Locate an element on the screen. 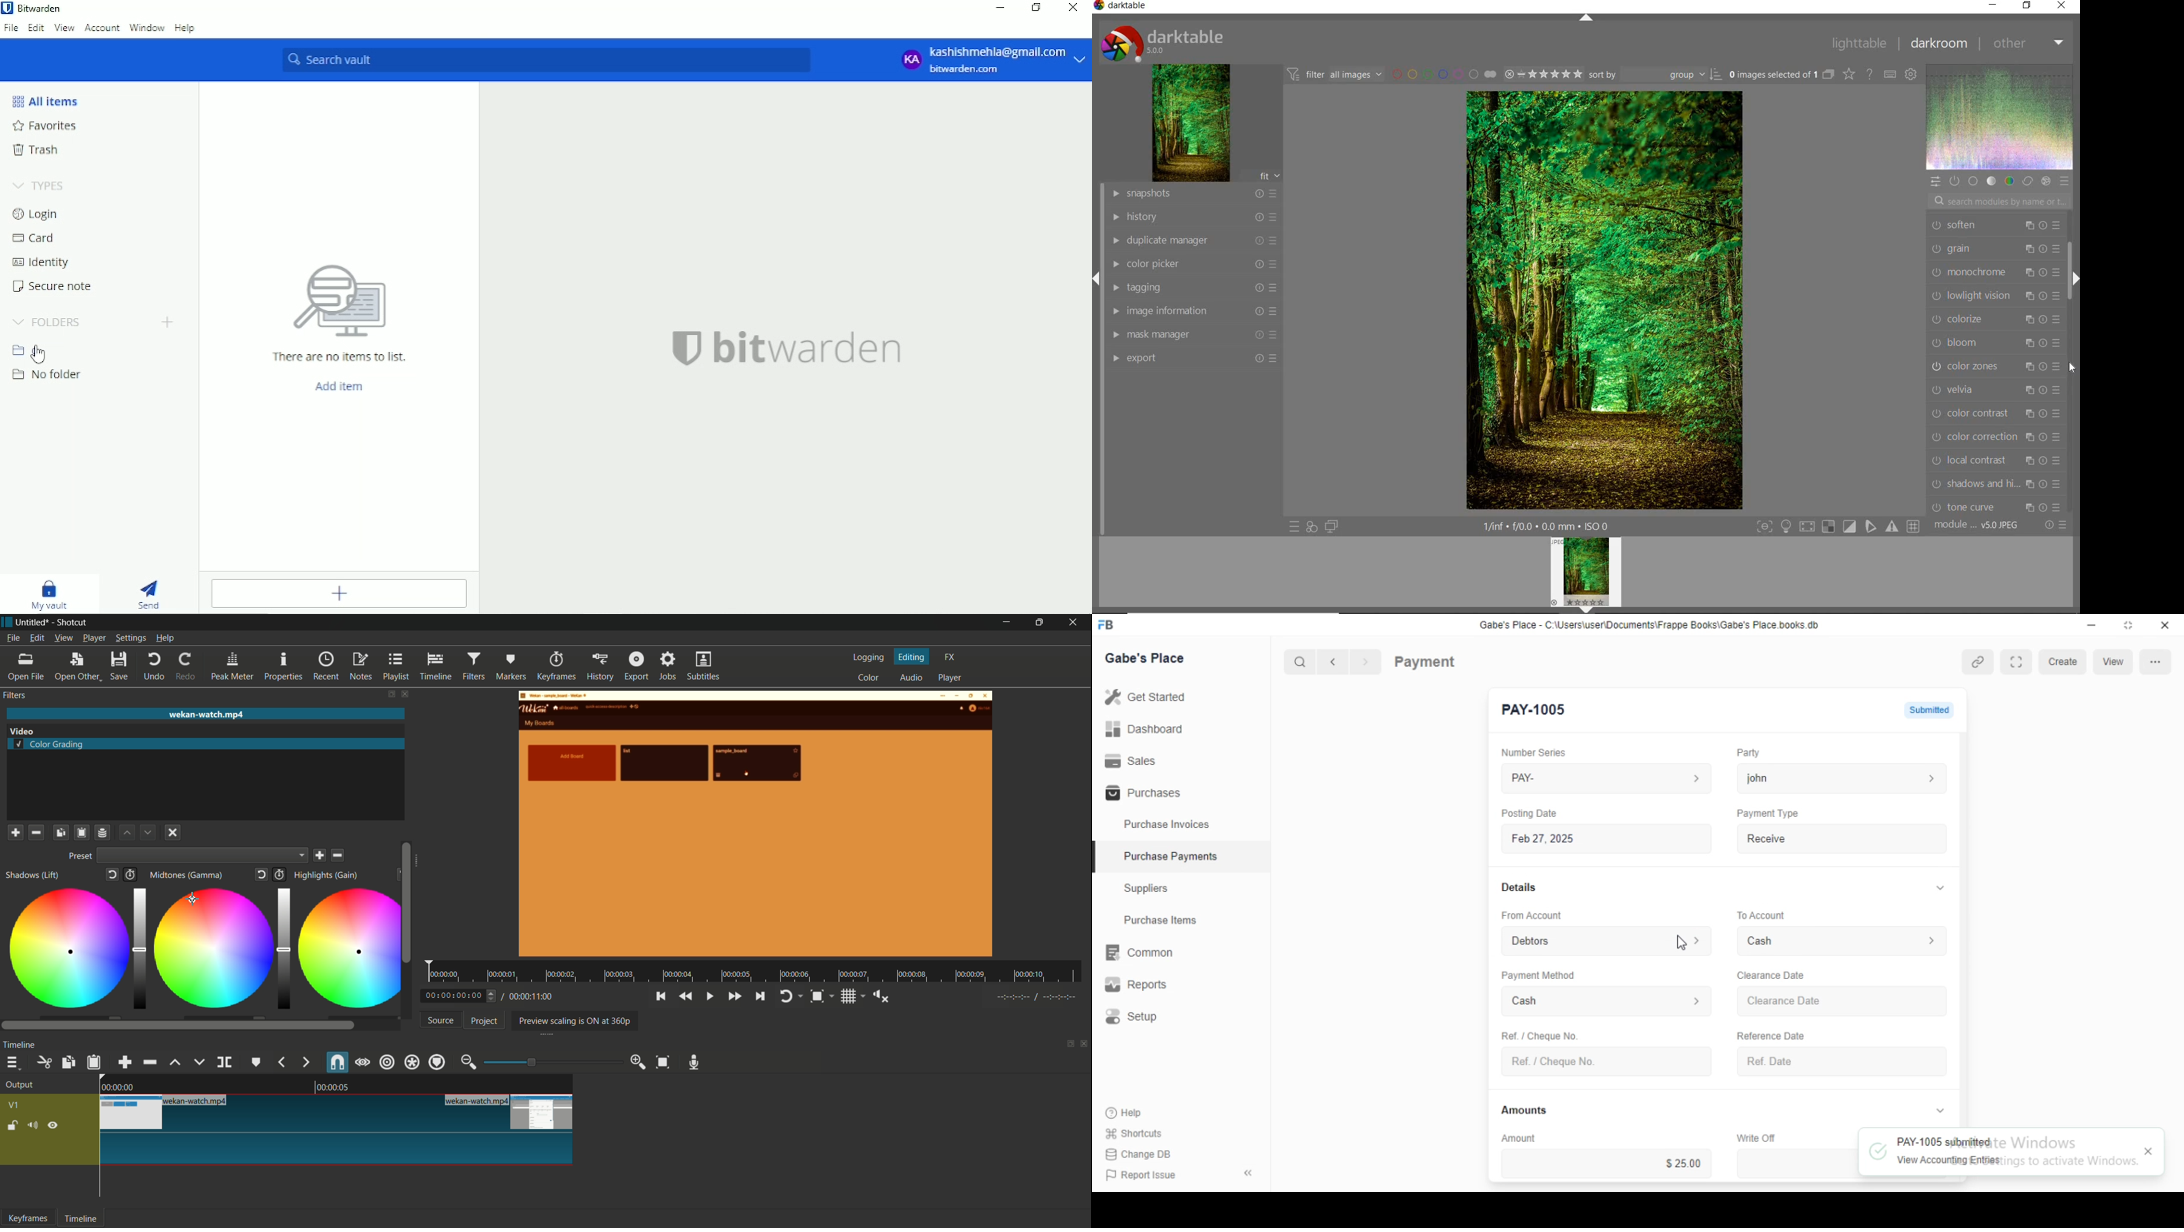 The width and height of the screenshot is (2184, 1232). Rit
Common is located at coordinates (1139, 954).